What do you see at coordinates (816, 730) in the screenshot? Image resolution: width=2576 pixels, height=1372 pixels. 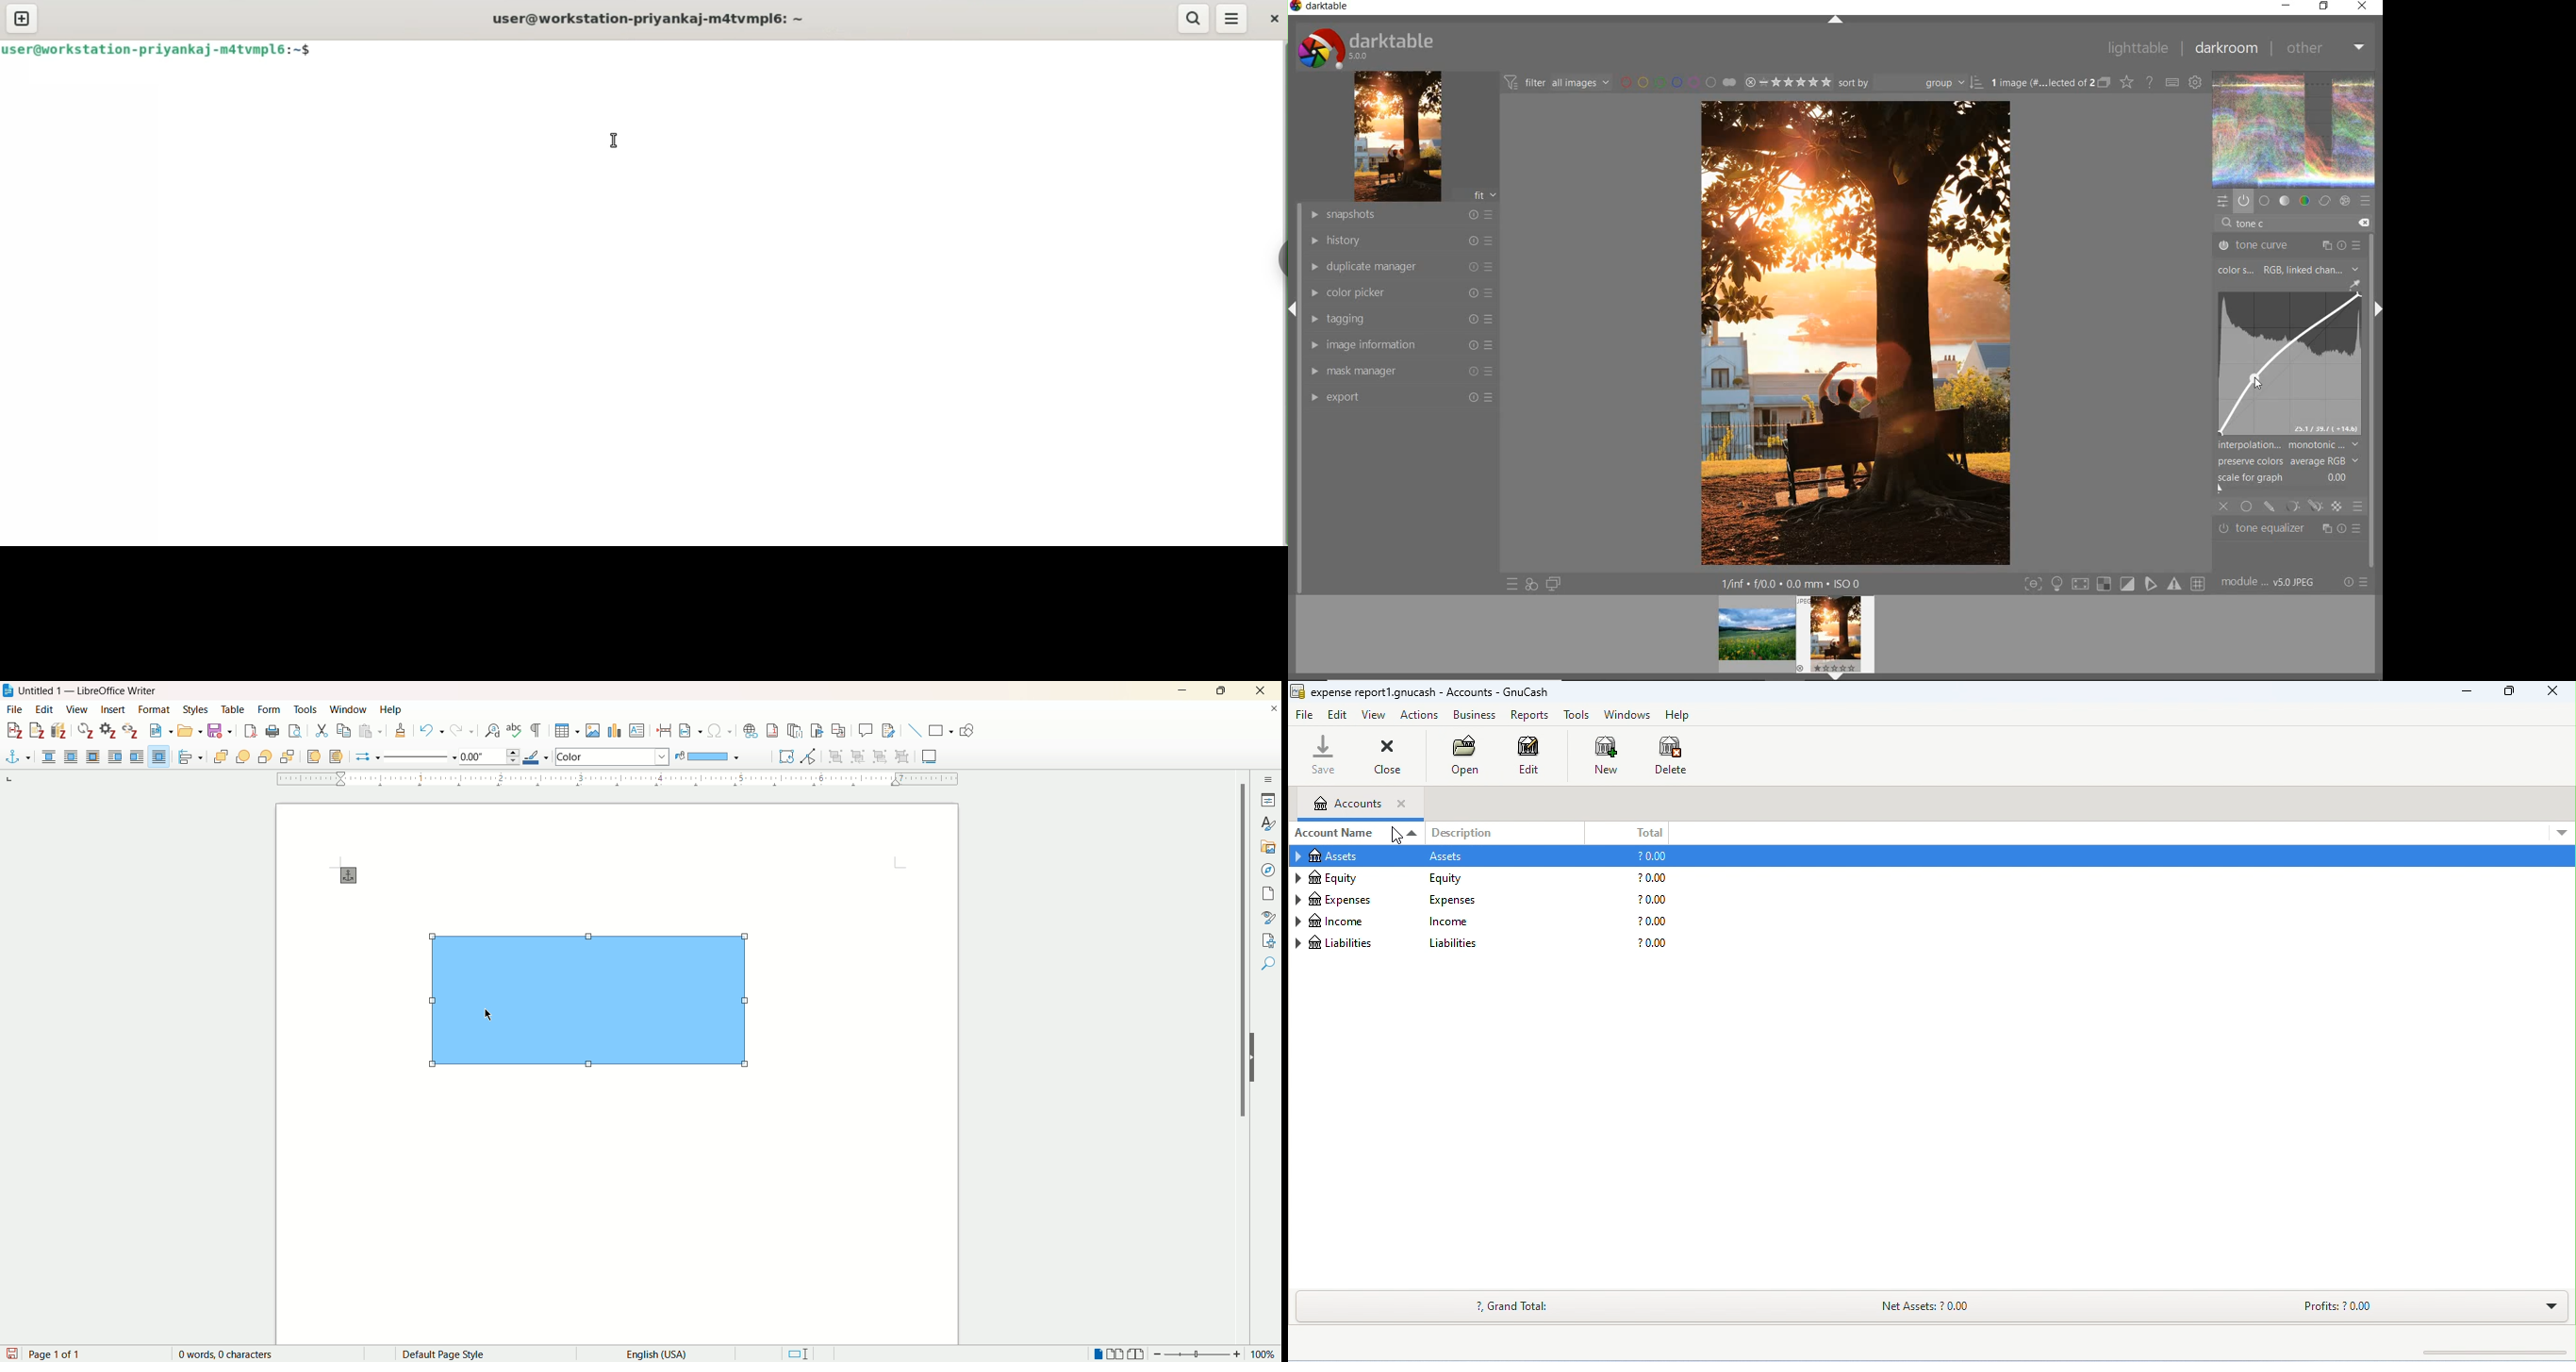 I see `insert bookmark` at bounding box center [816, 730].